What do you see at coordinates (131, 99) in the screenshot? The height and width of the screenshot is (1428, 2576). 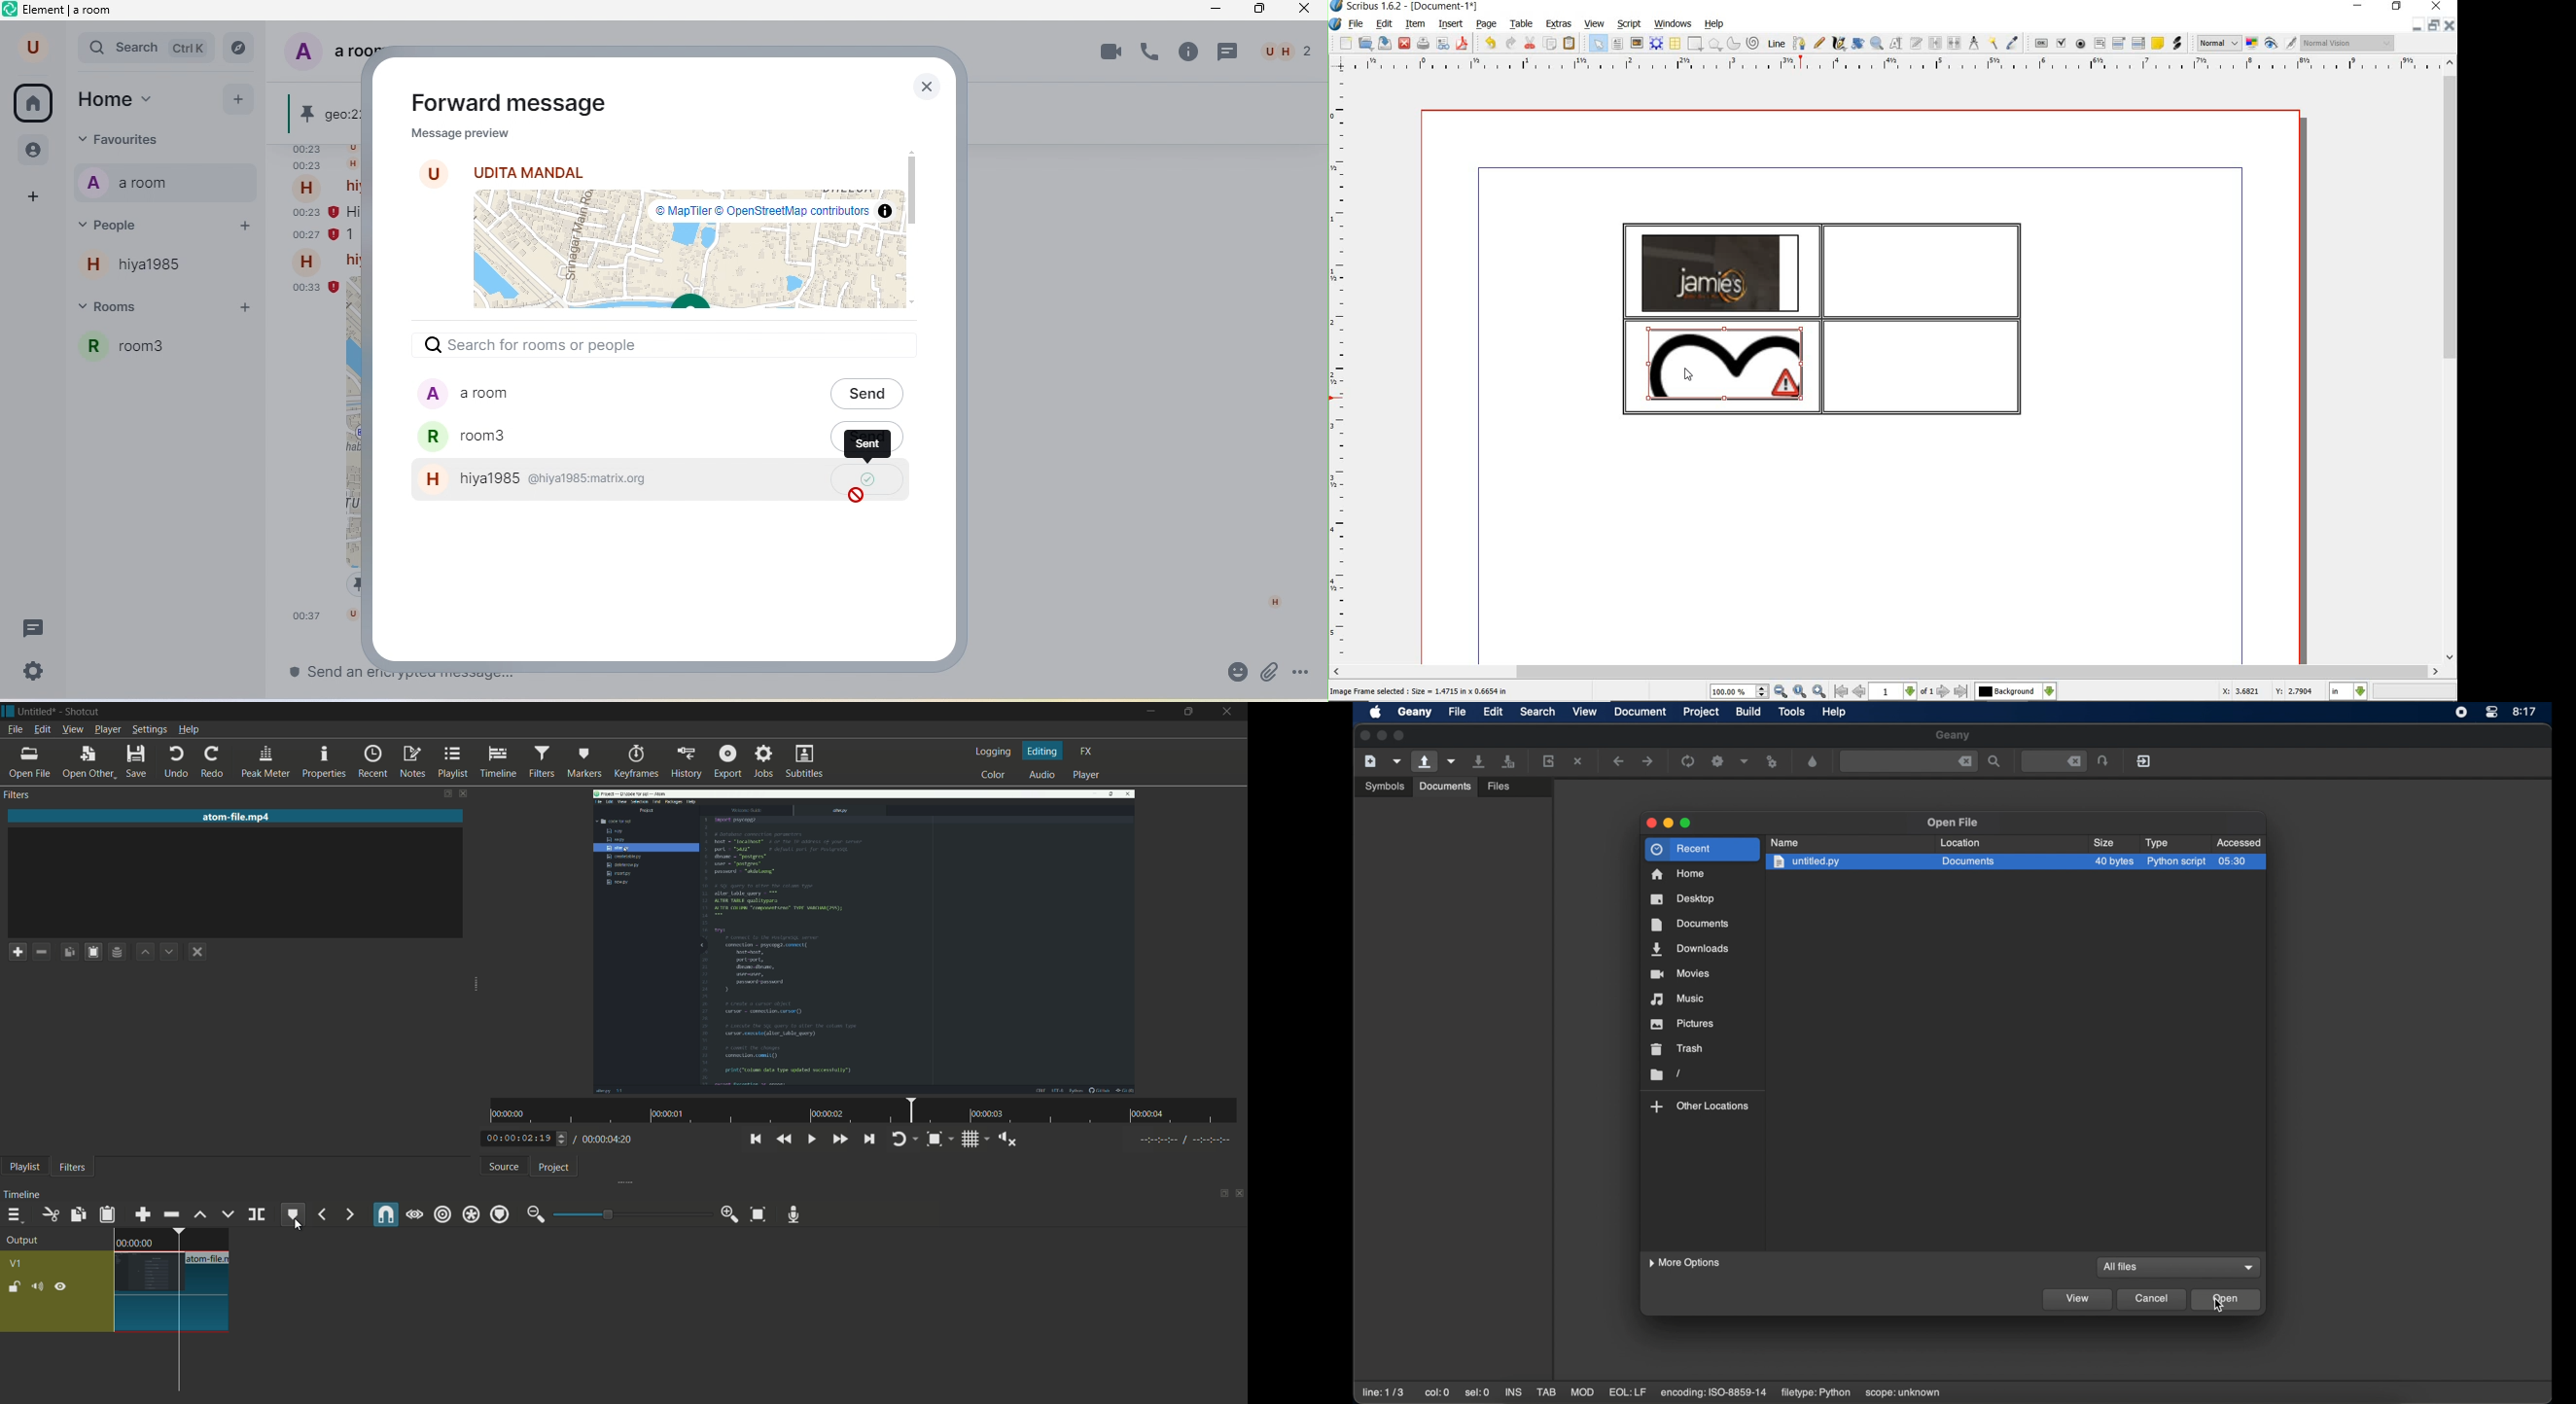 I see `home` at bounding box center [131, 99].